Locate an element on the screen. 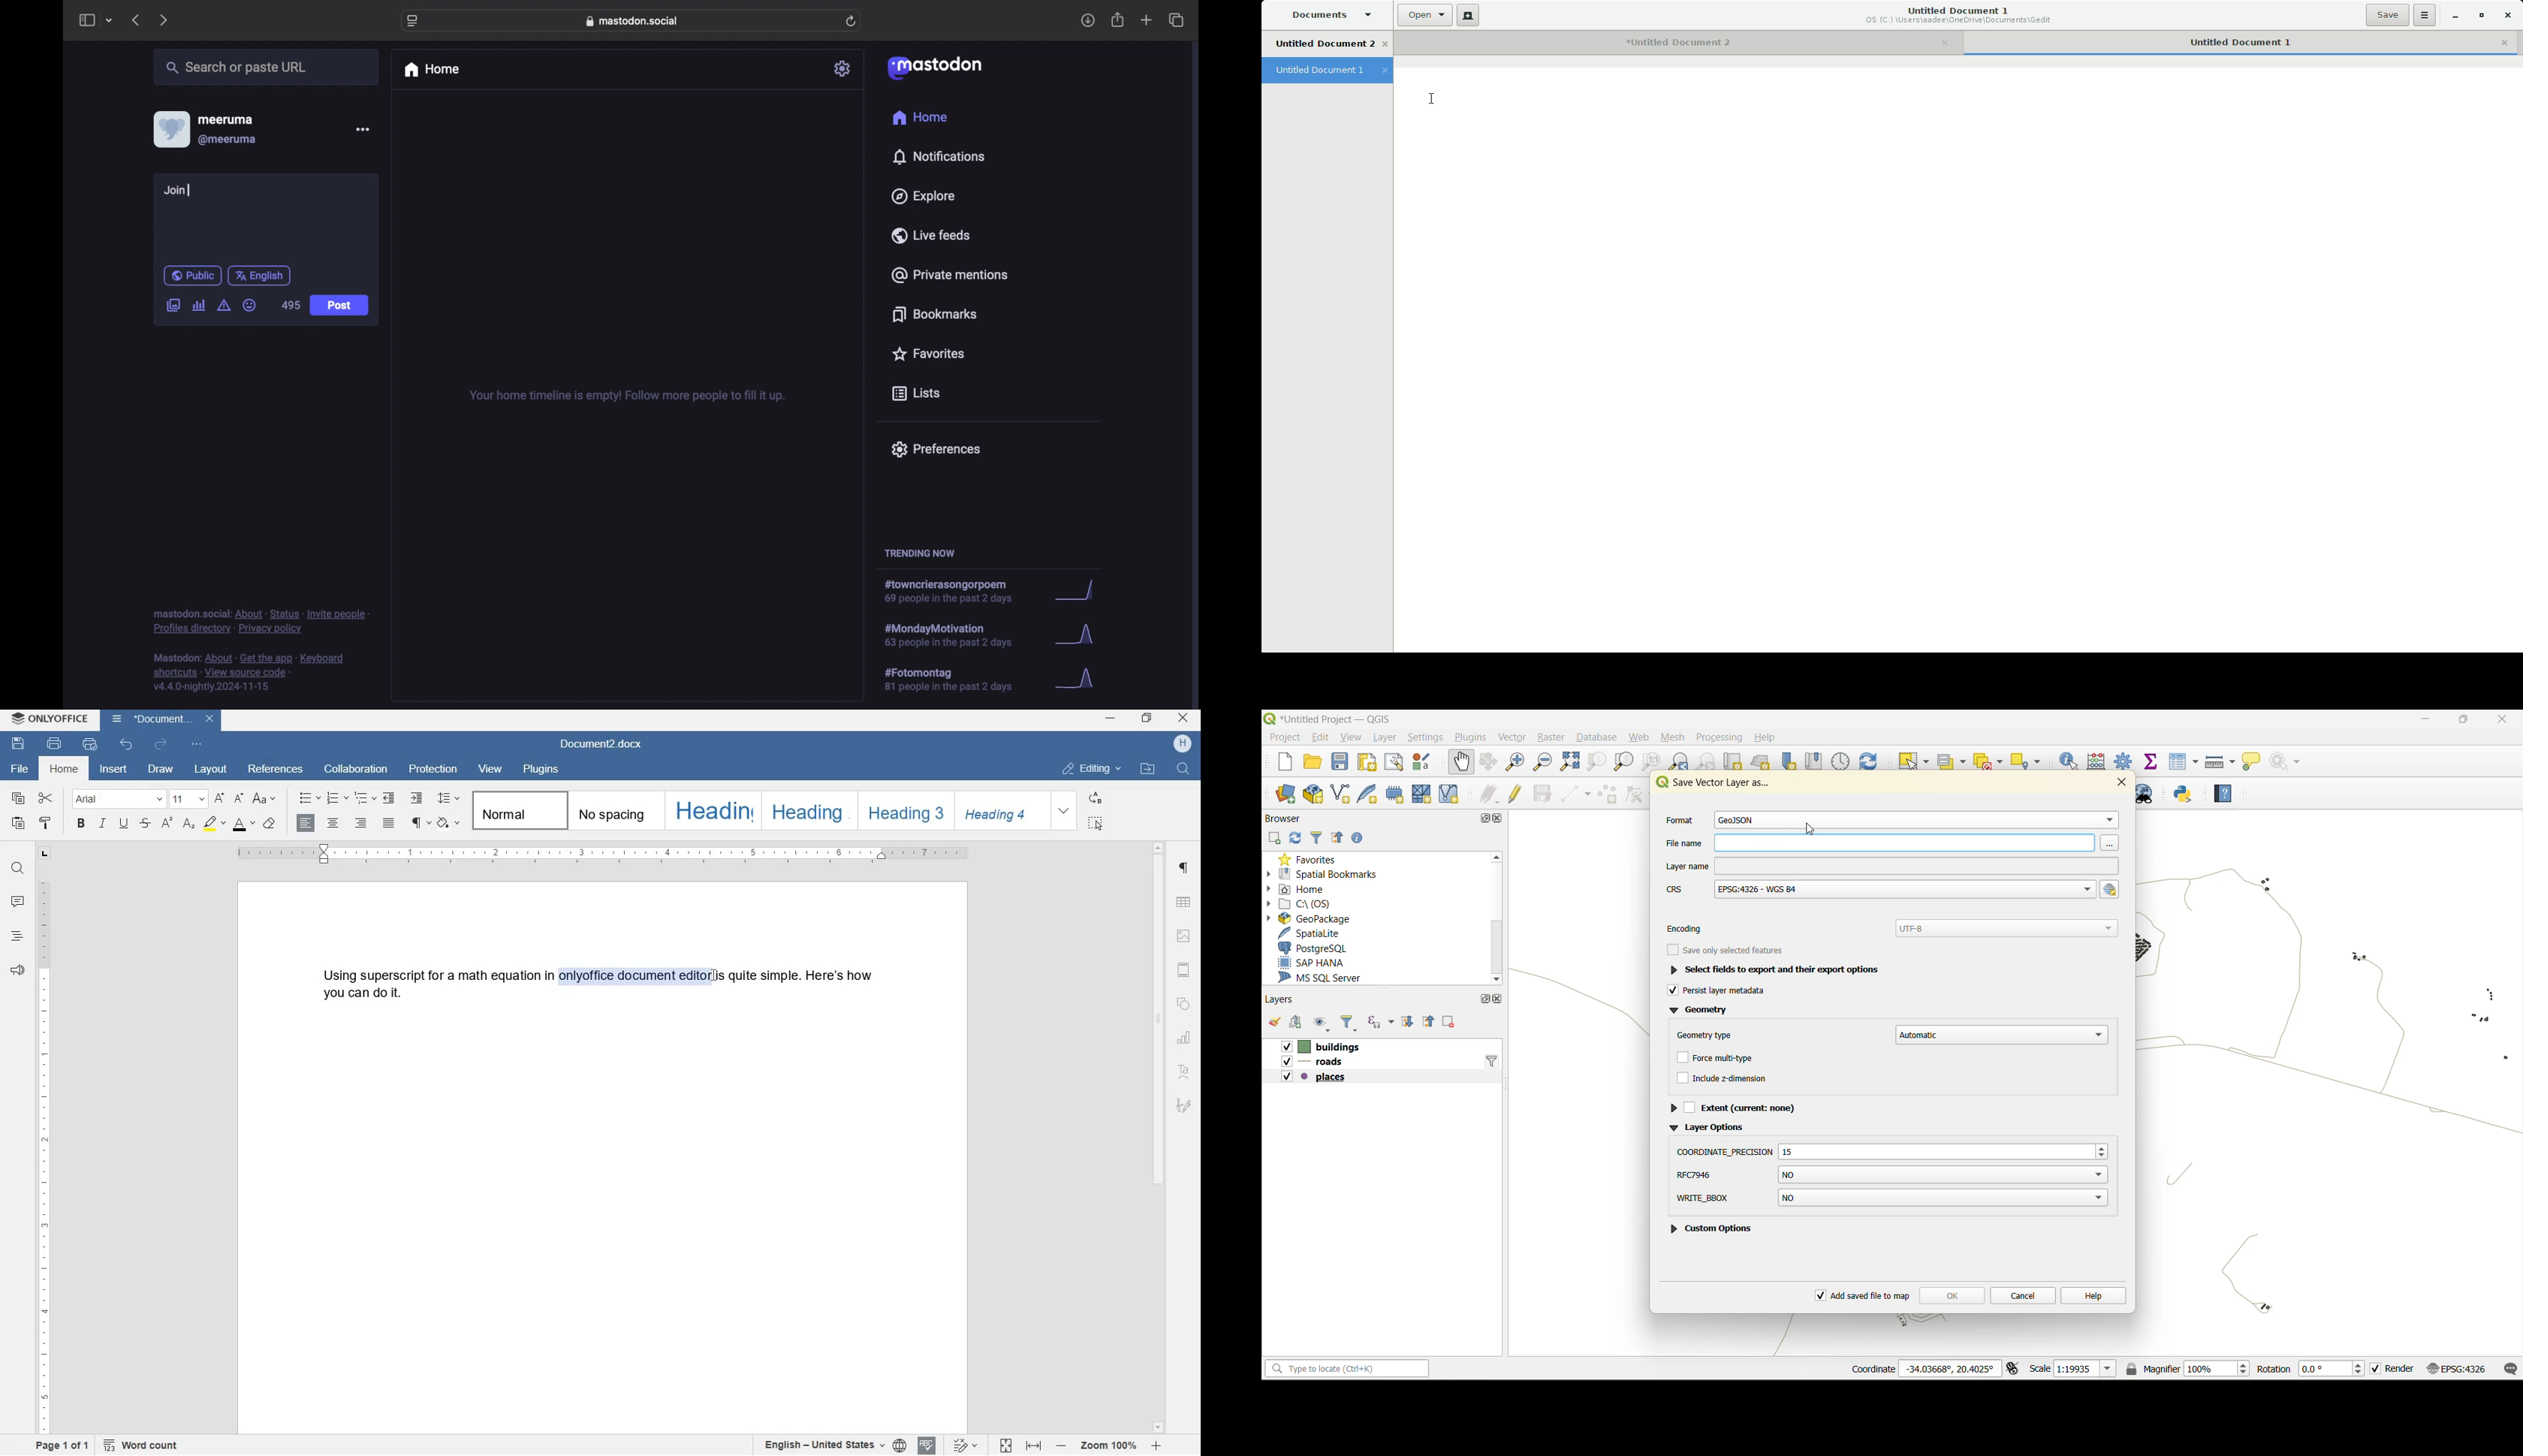 The image size is (2548, 1456). change case is located at coordinates (266, 799).